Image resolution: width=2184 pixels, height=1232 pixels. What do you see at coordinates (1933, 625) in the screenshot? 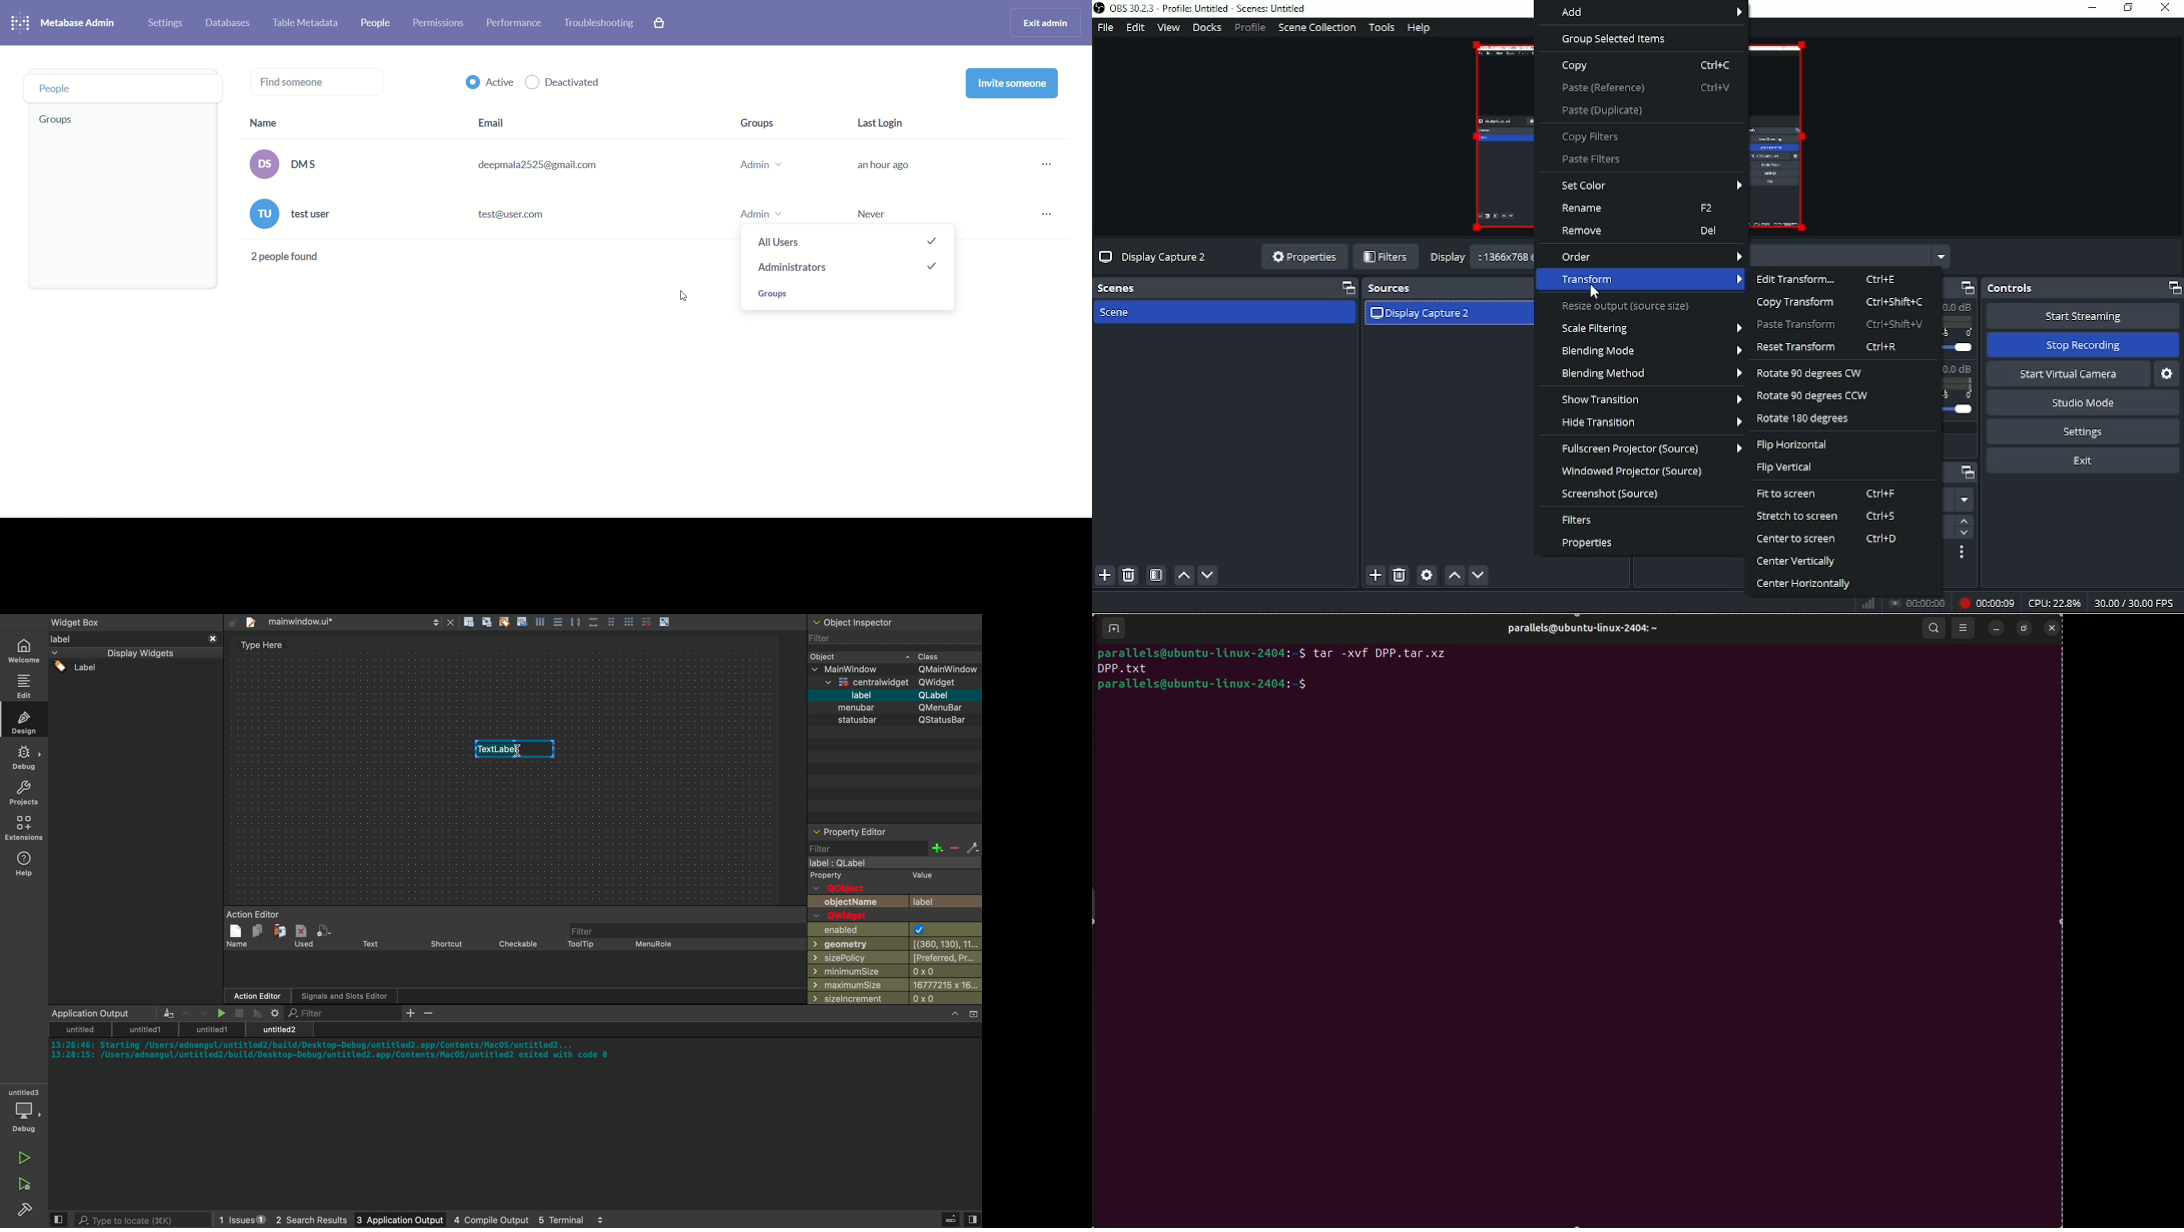
I see `search` at bounding box center [1933, 625].